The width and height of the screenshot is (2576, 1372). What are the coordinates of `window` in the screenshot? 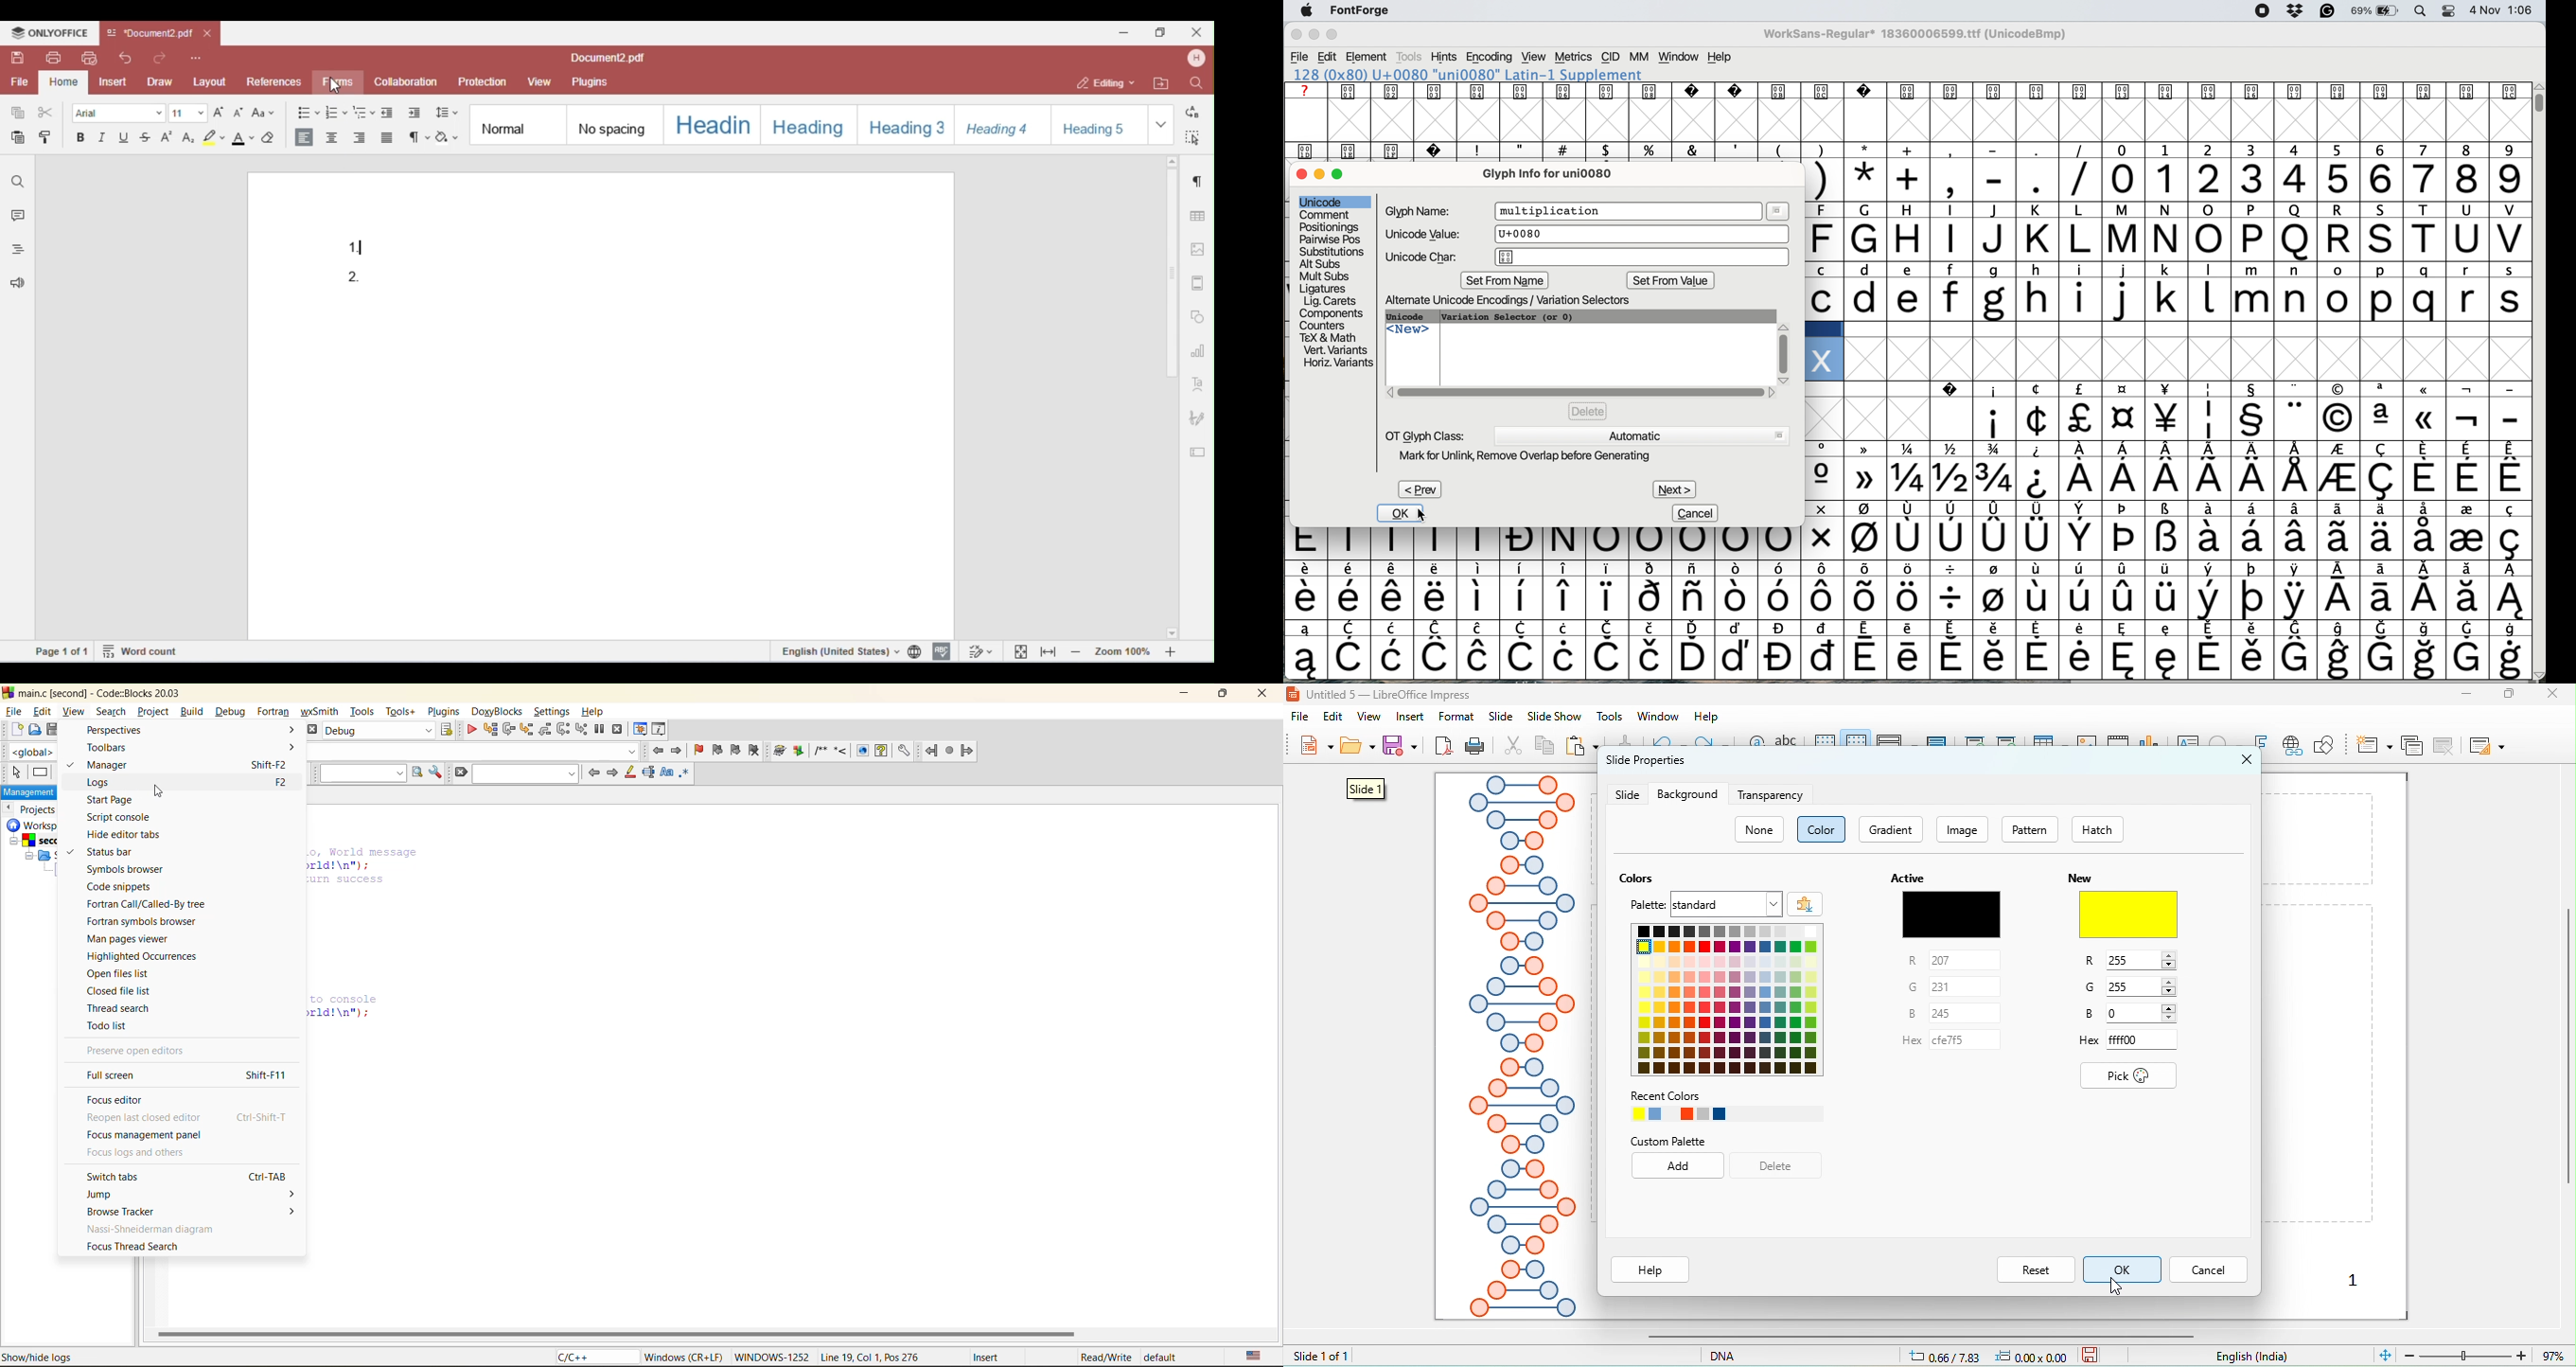 It's located at (1656, 716).